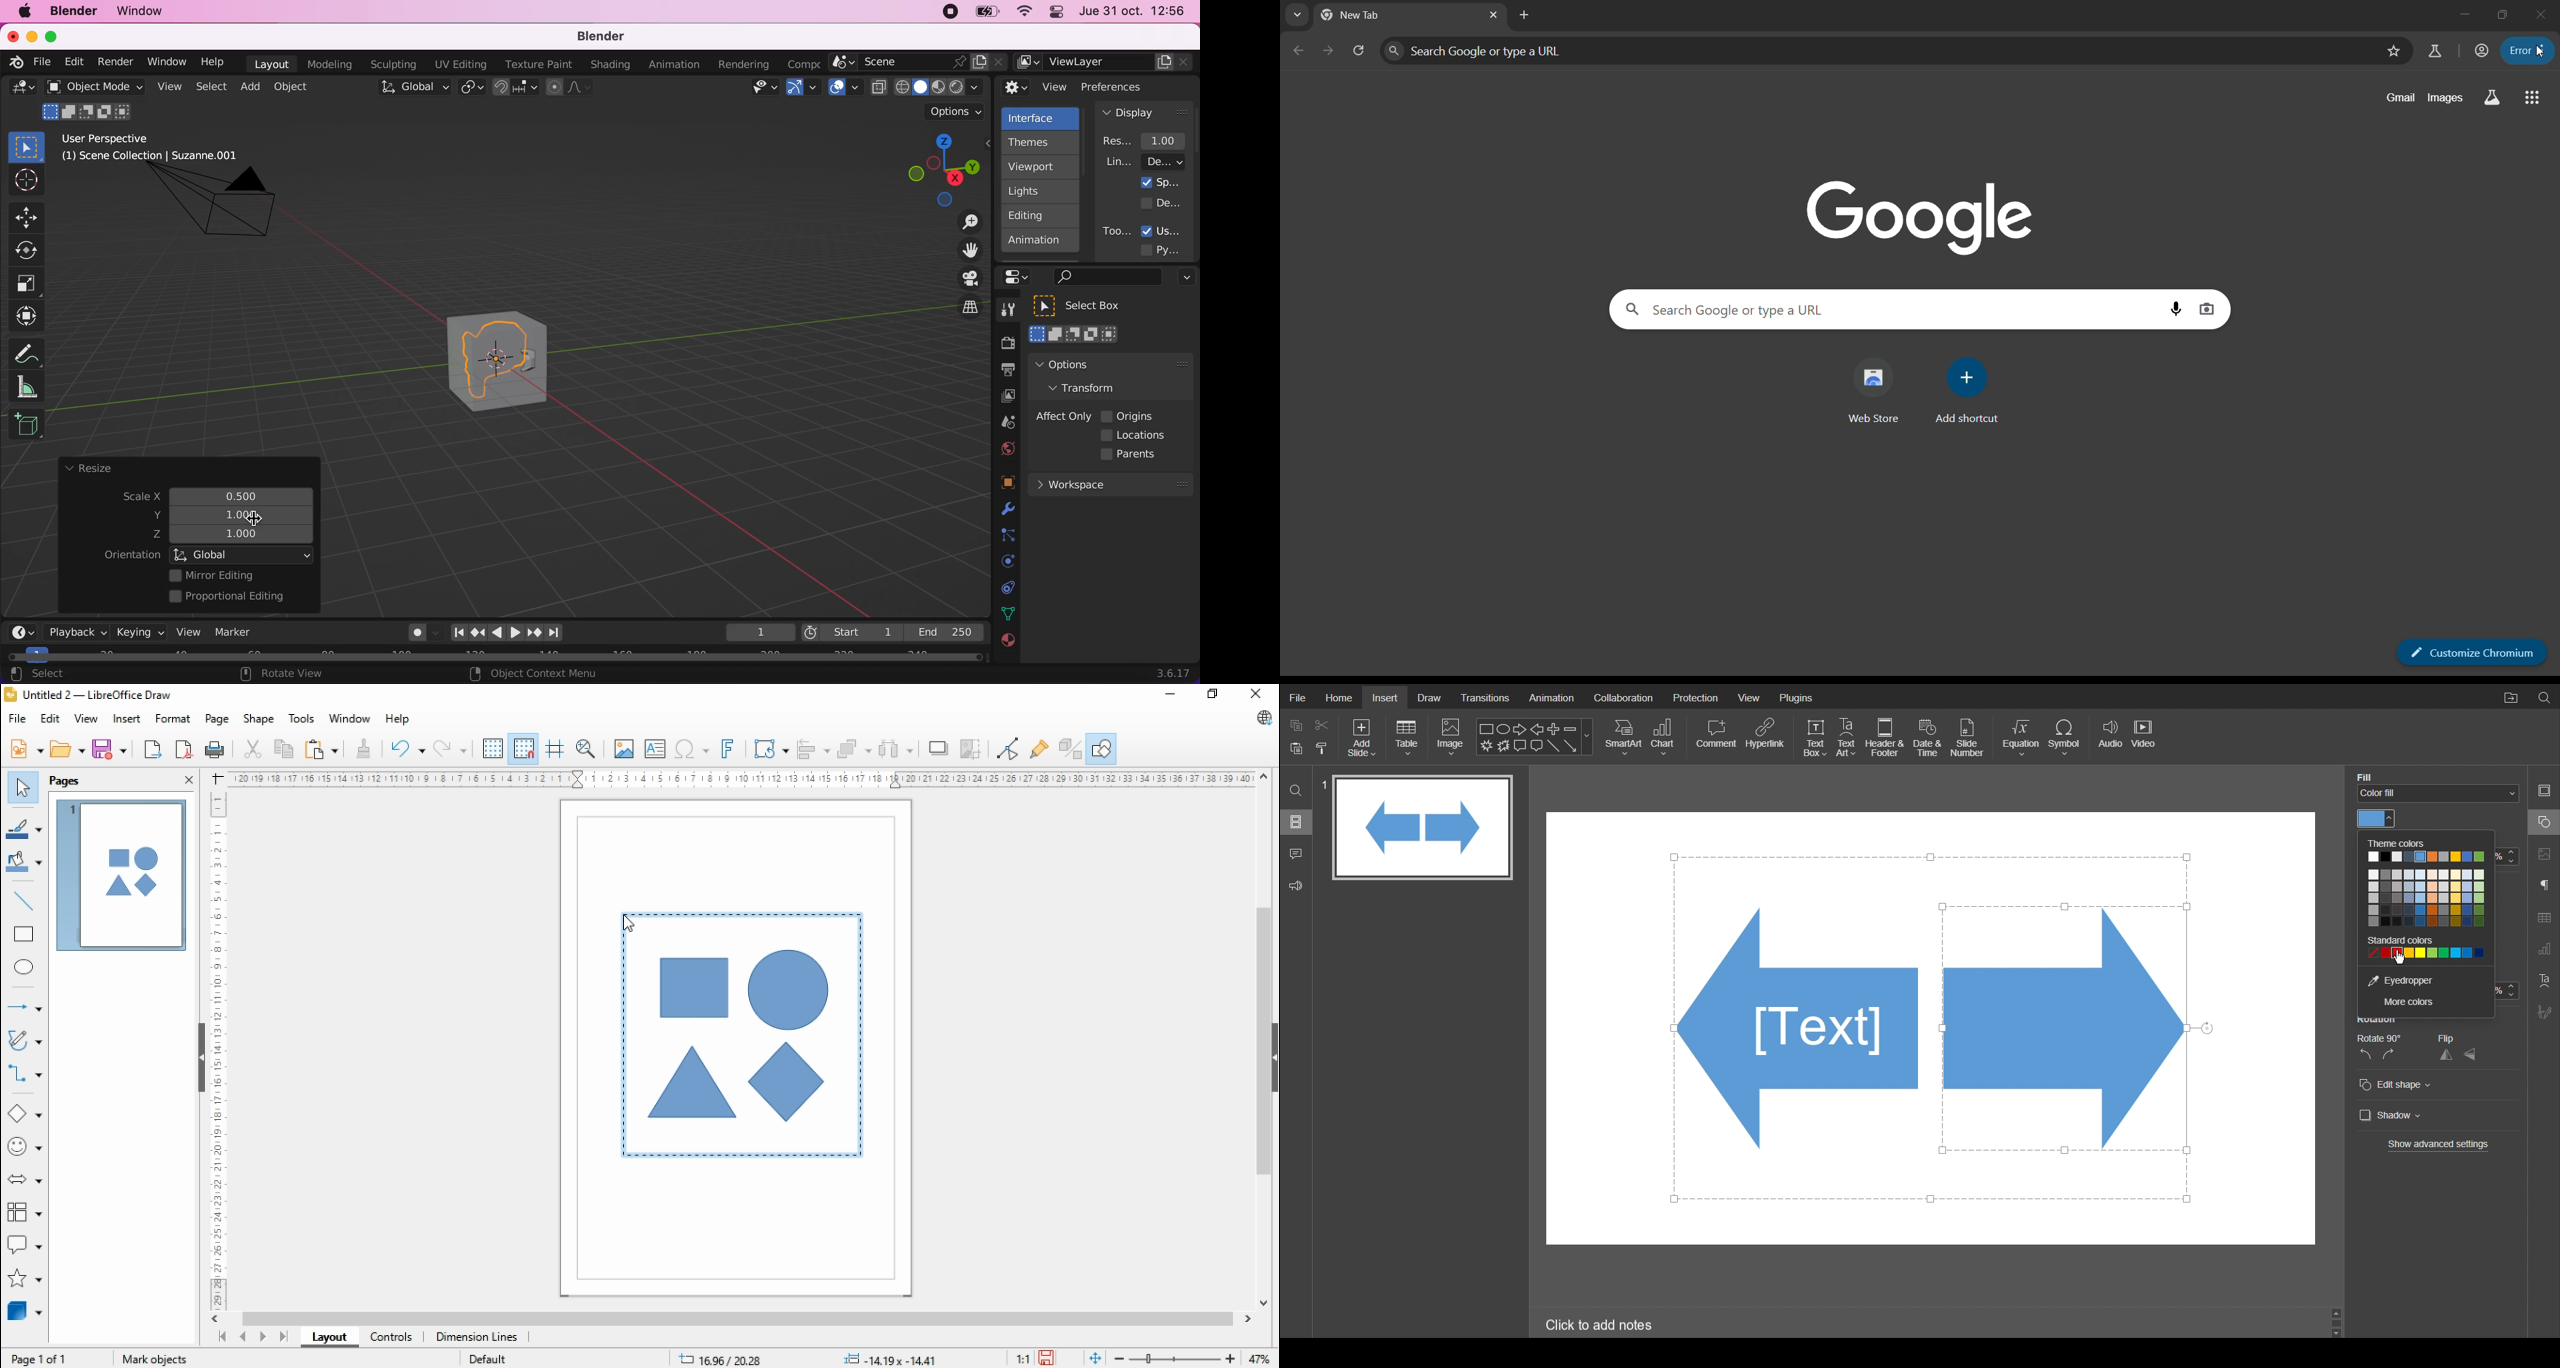 The image size is (2576, 1372). What do you see at coordinates (729, 748) in the screenshot?
I see `insert fontwork text` at bounding box center [729, 748].